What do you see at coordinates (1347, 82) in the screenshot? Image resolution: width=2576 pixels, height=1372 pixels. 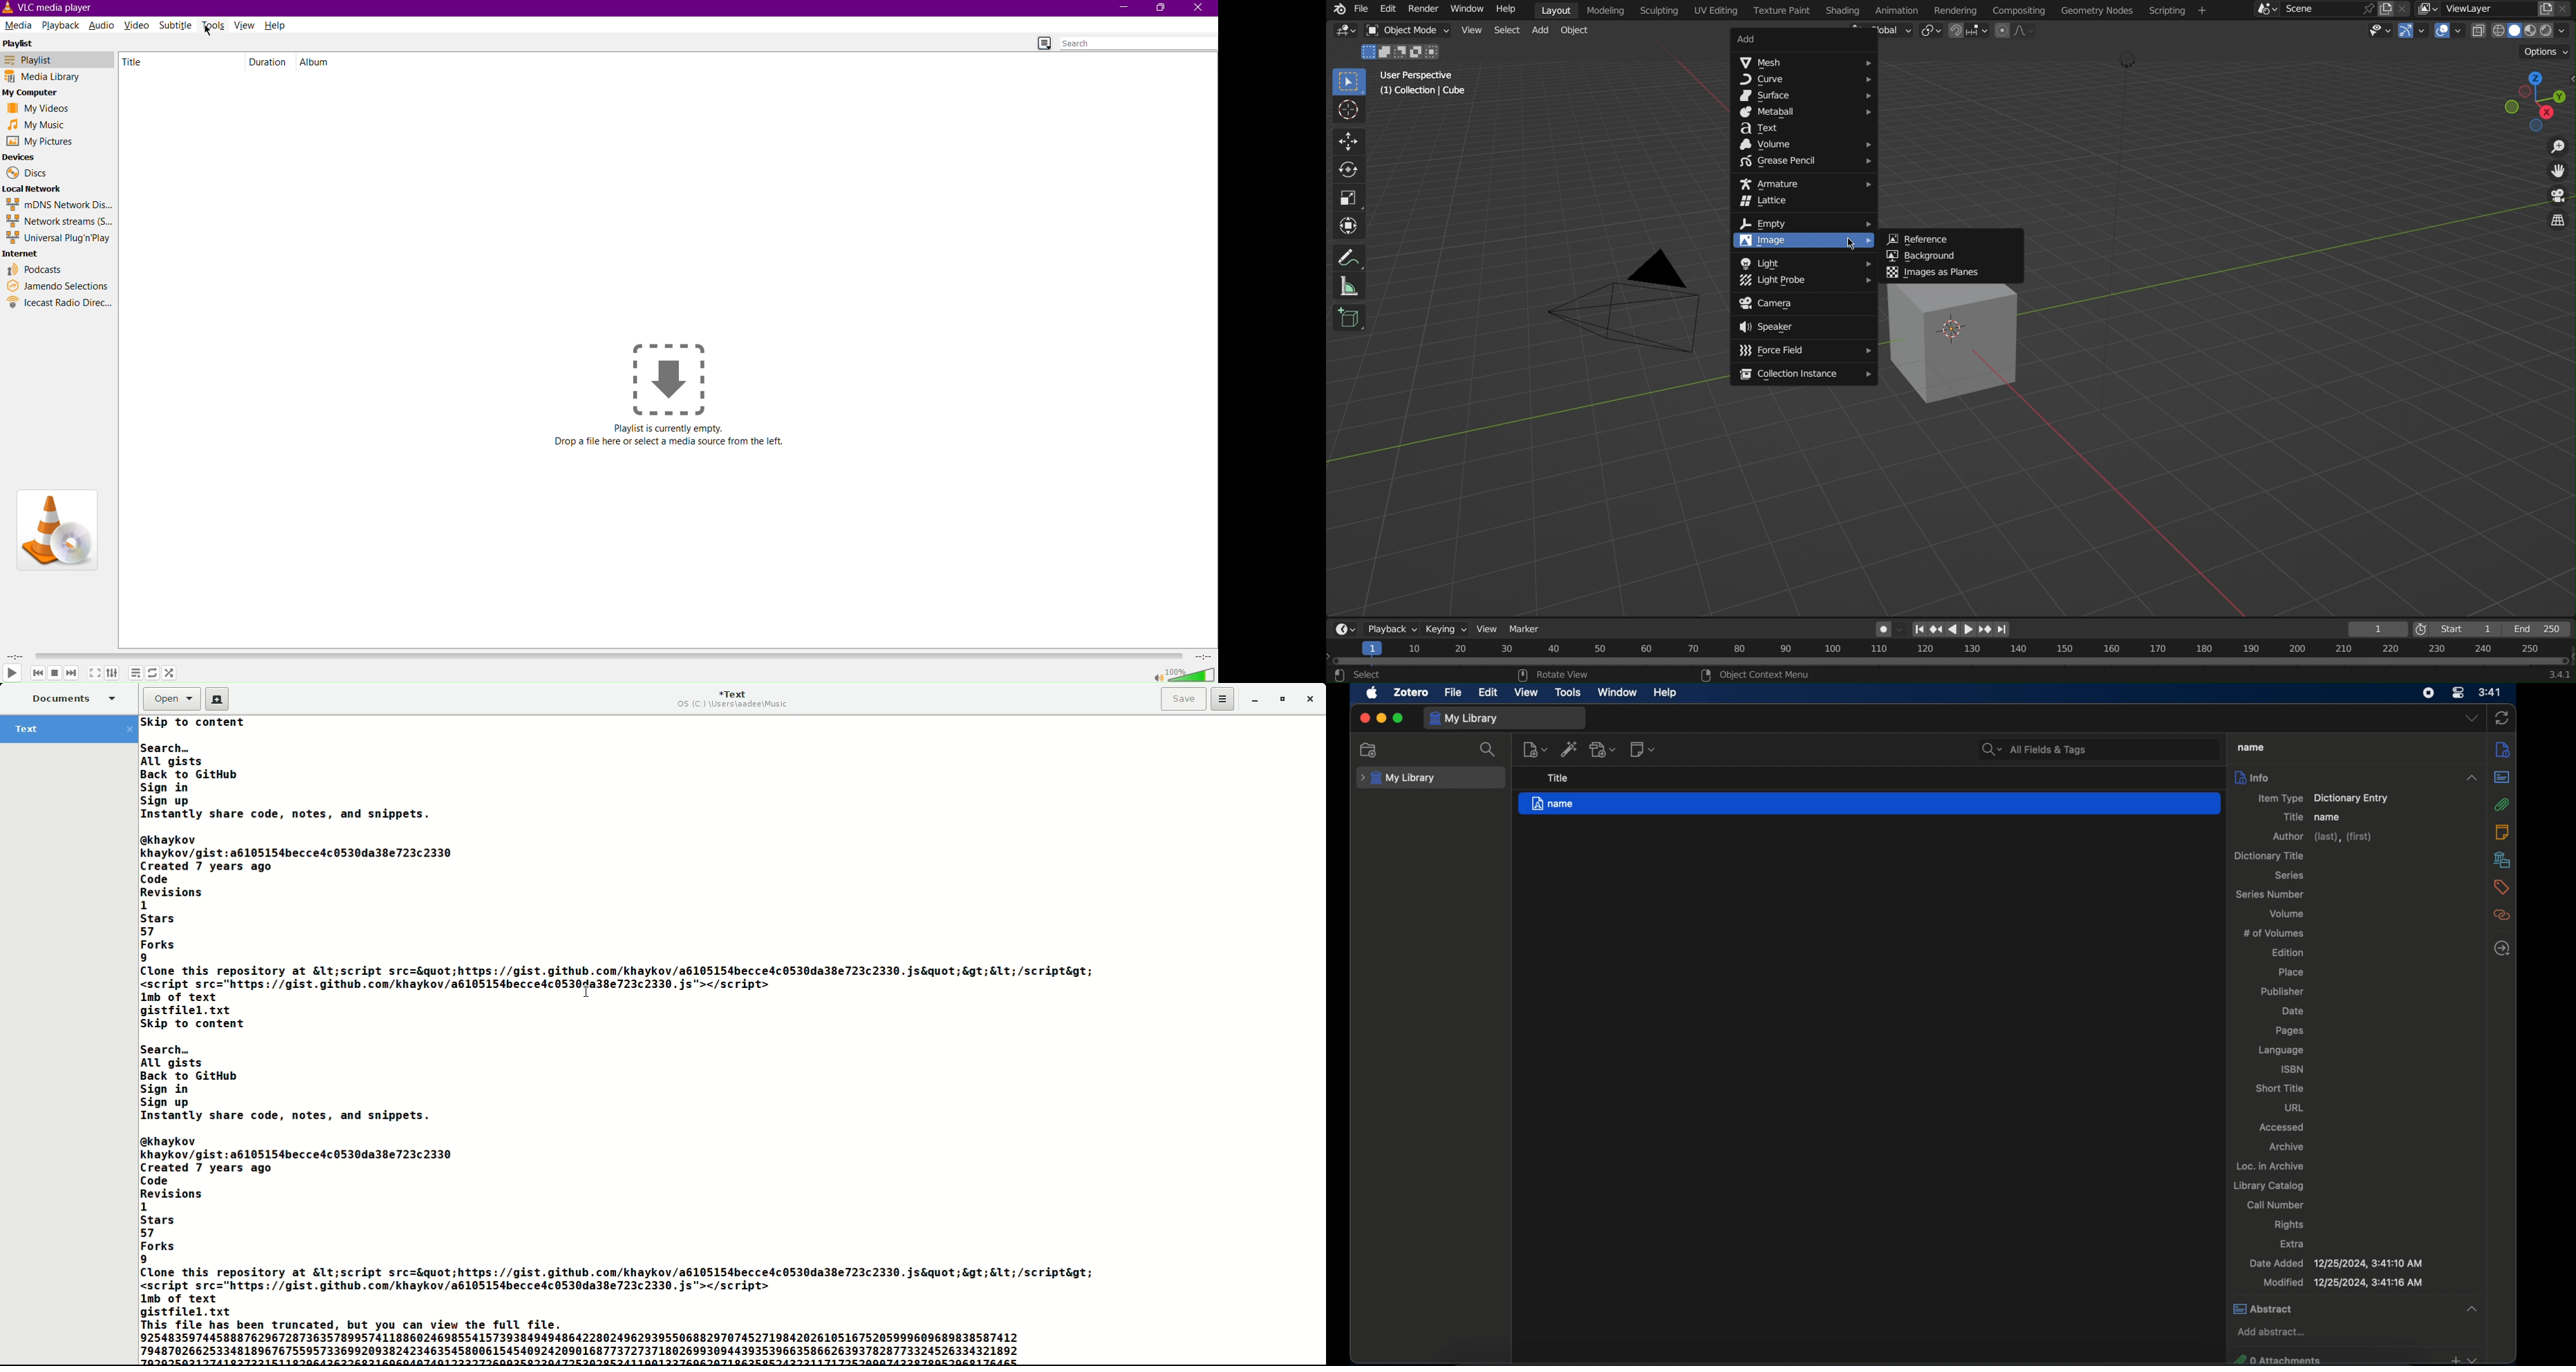 I see `Select Box` at bounding box center [1347, 82].